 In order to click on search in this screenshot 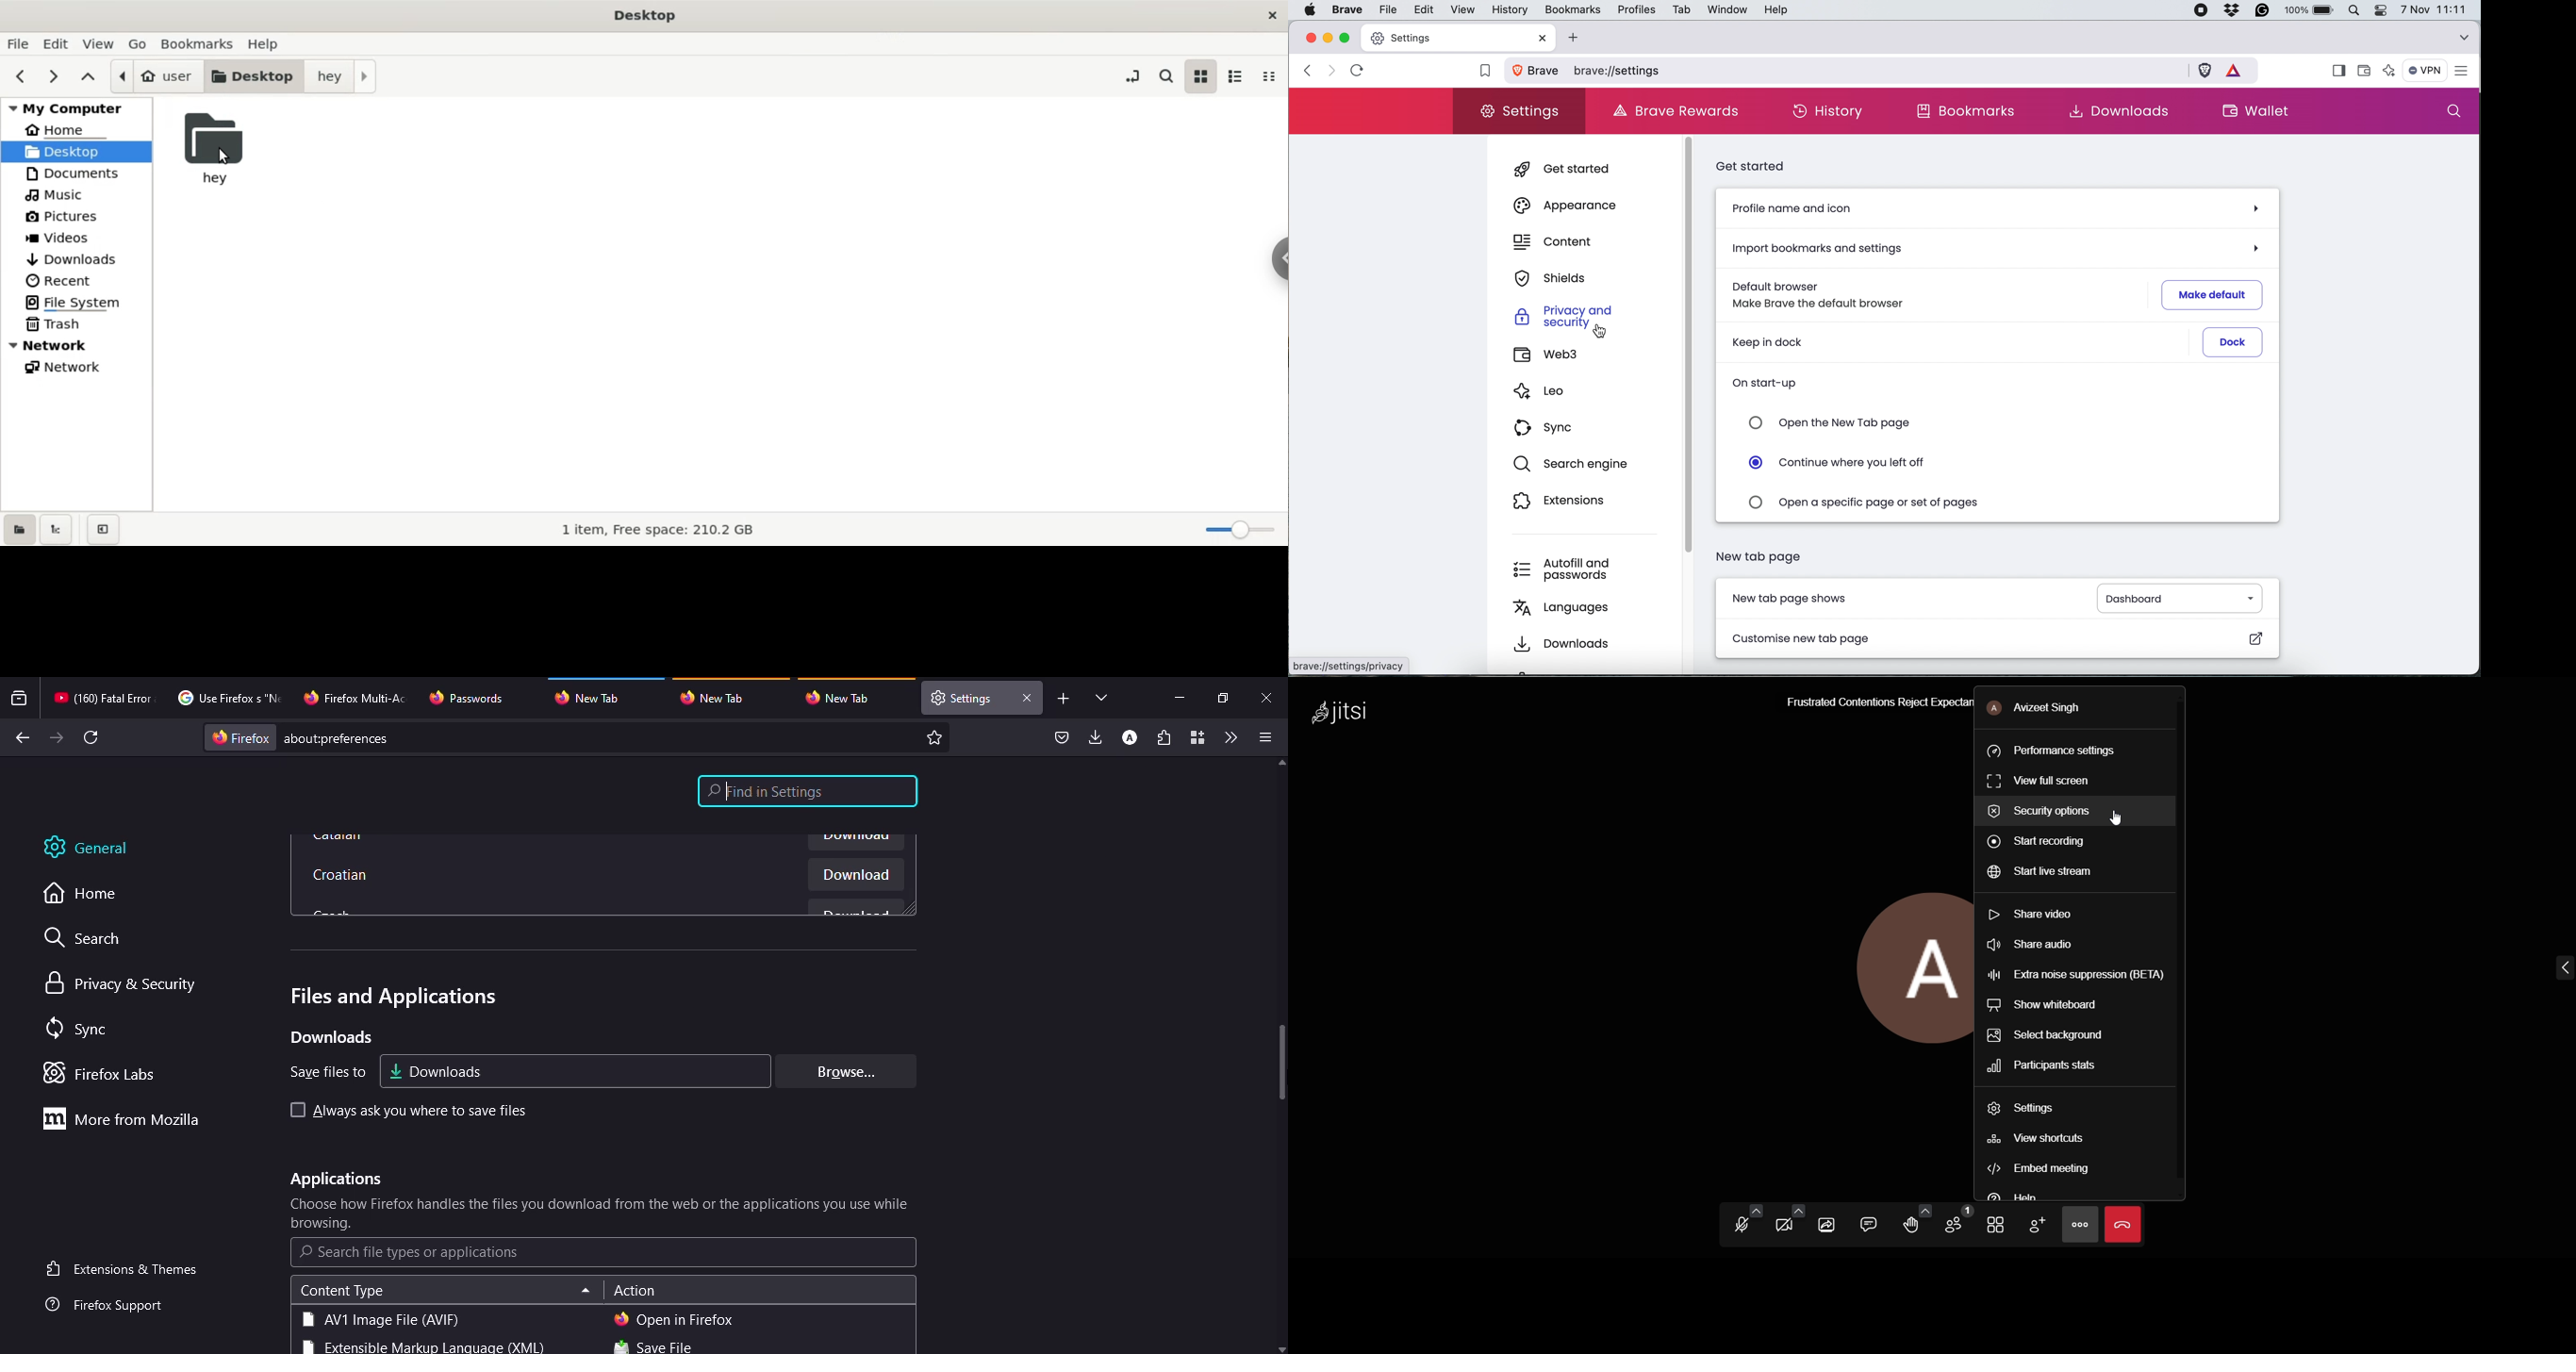, I will do `click(410, 1252)`.